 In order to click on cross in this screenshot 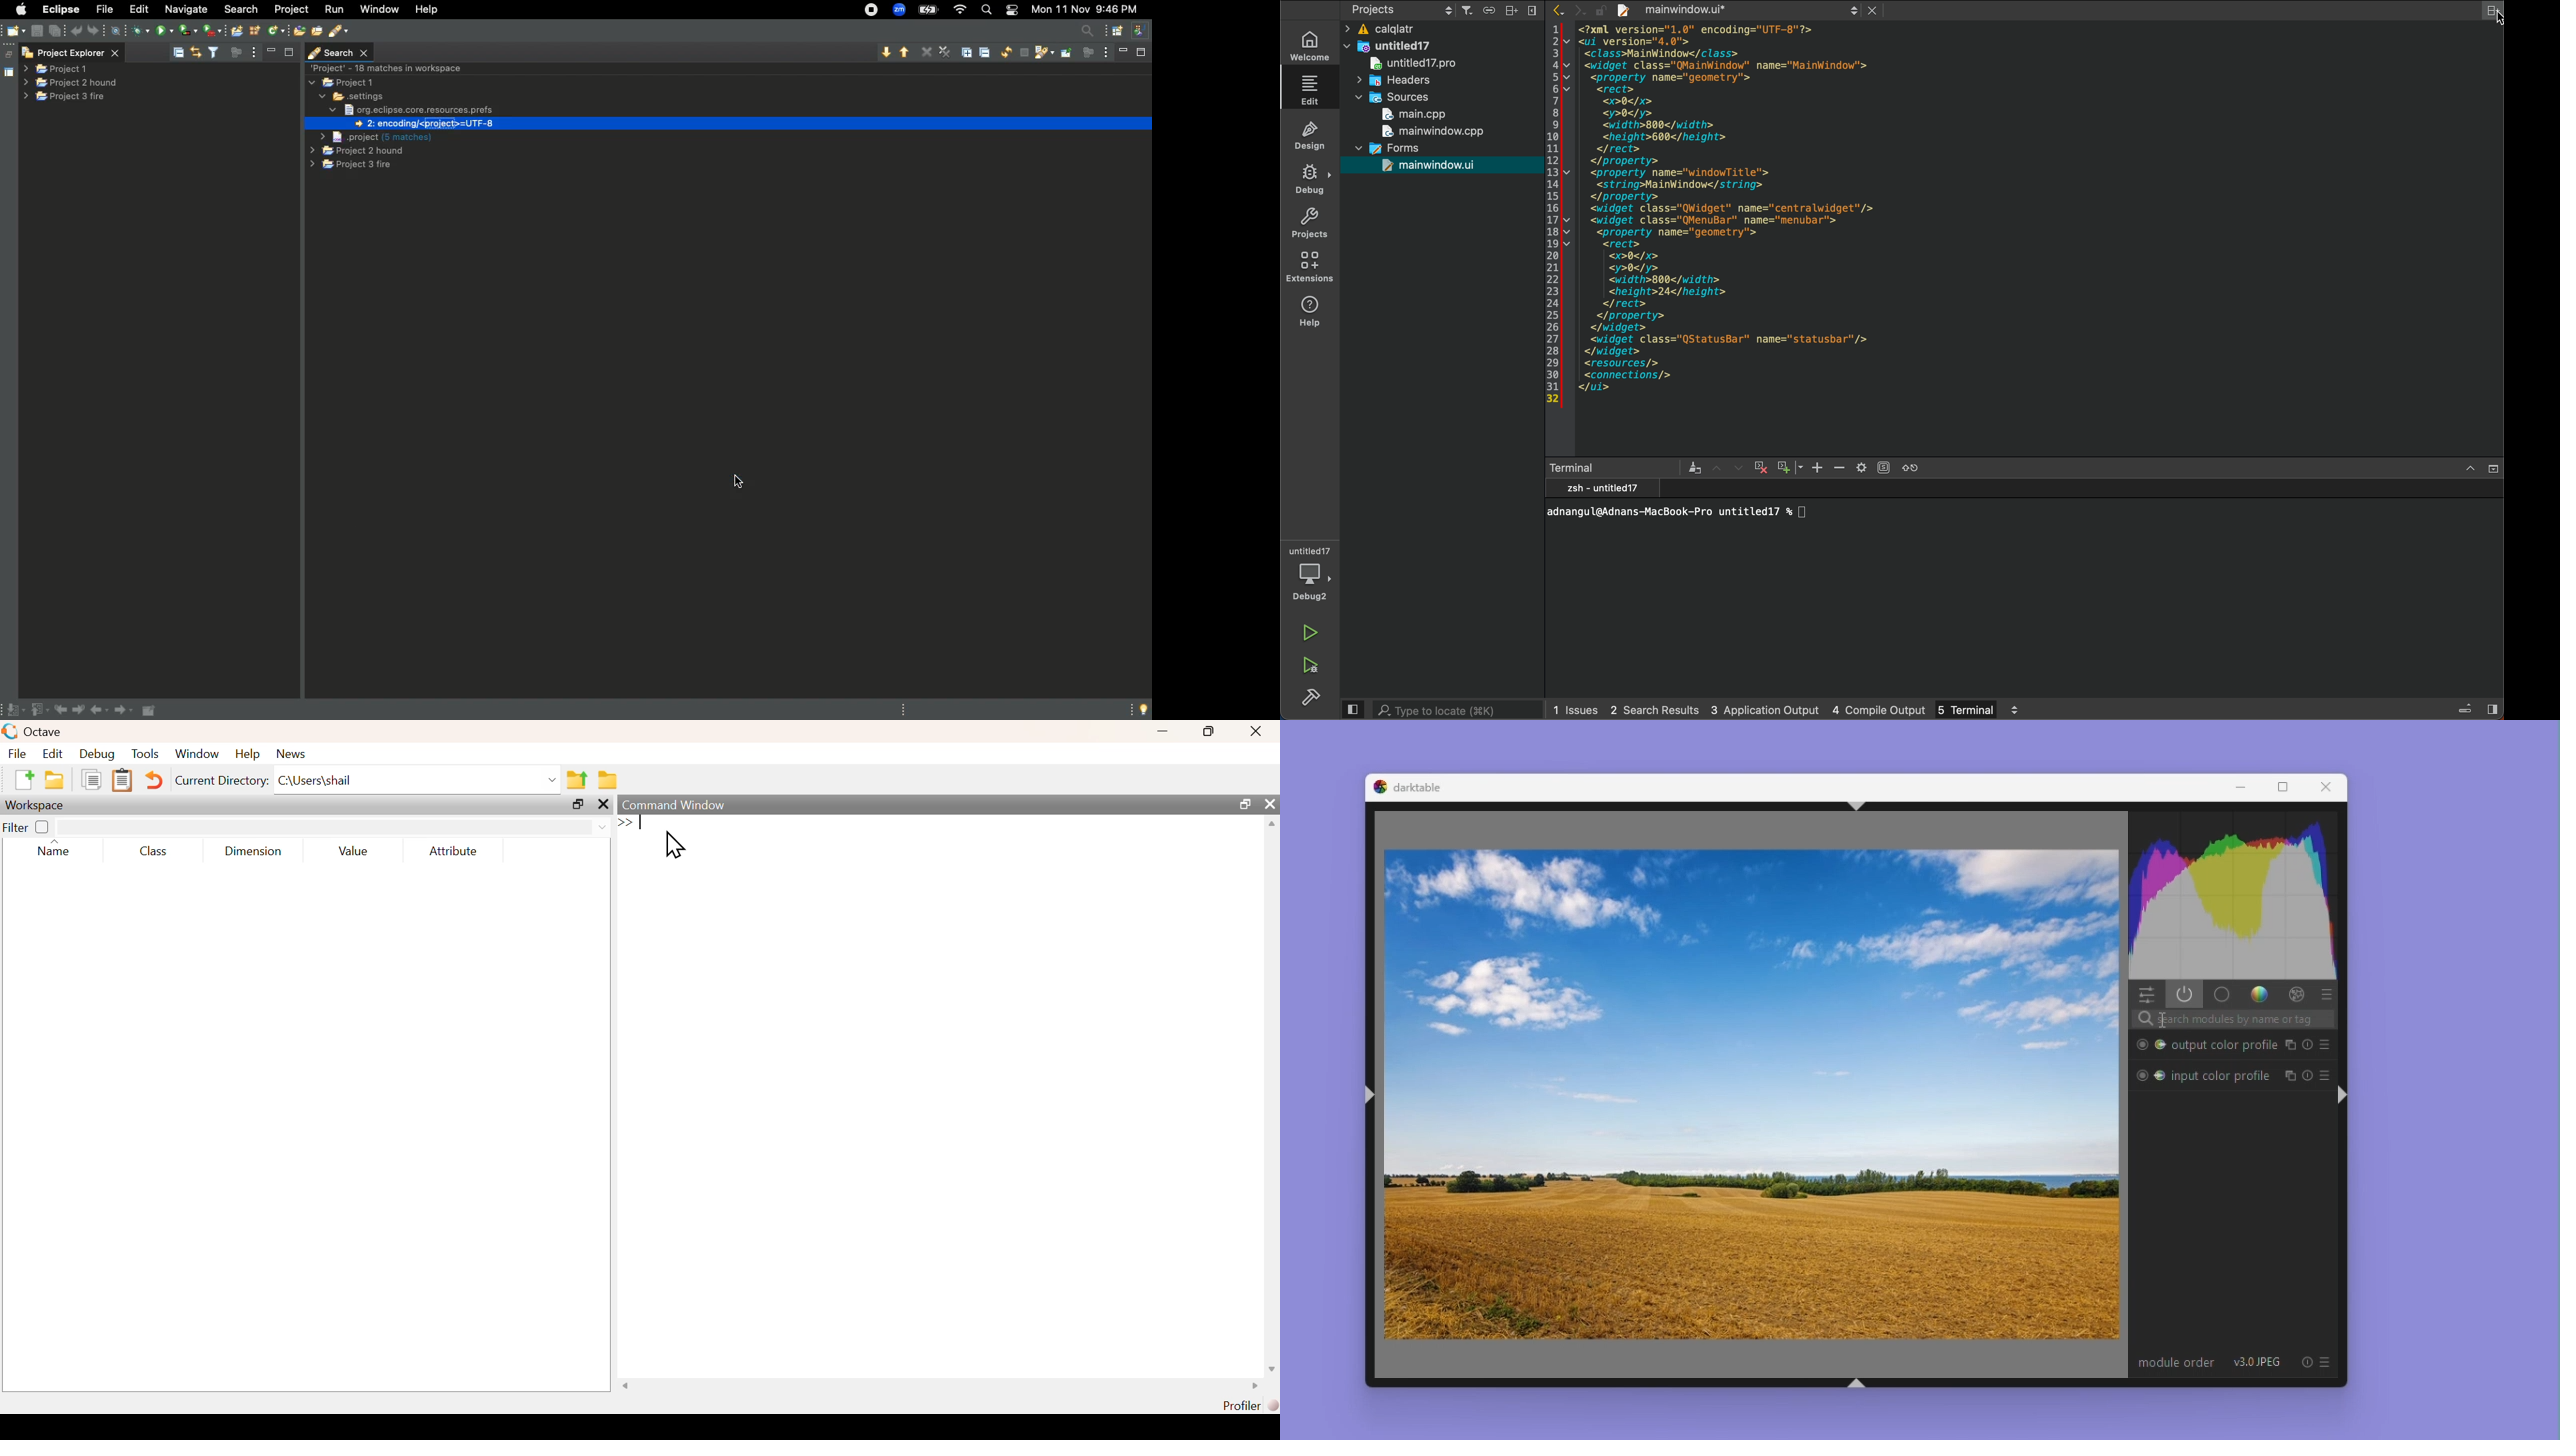, I will do `click(1759, 468)`.